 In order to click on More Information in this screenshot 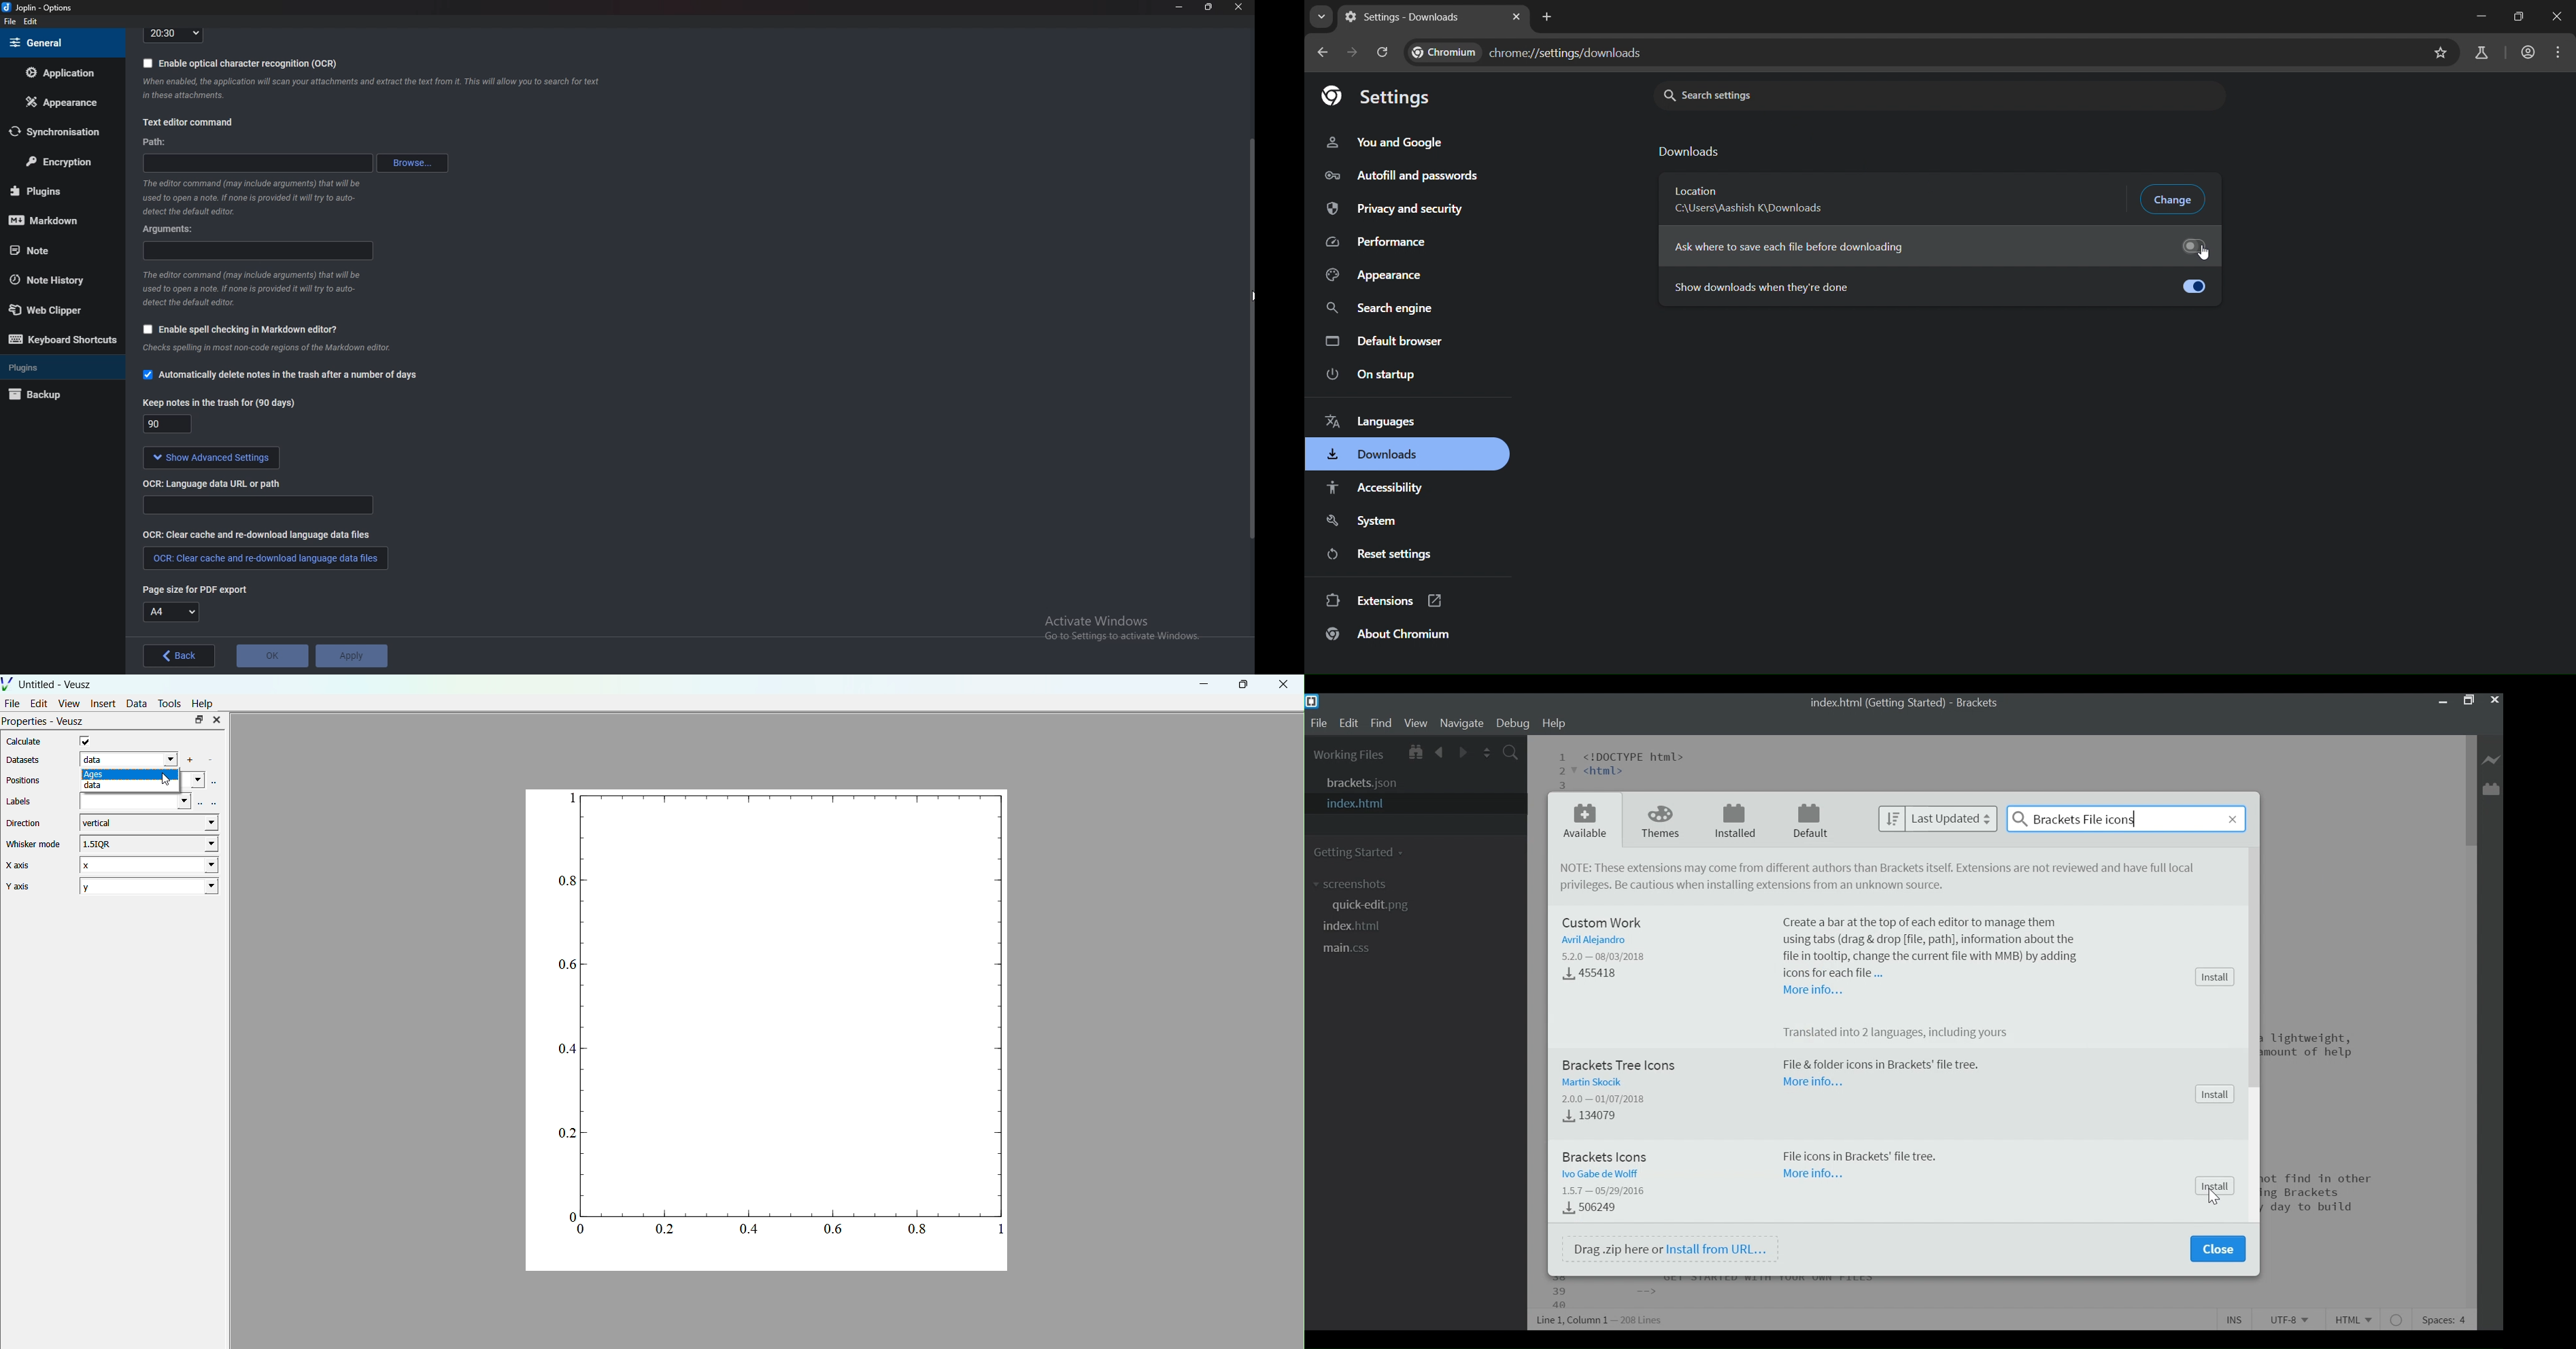, I will do `click(1812, 992)`.